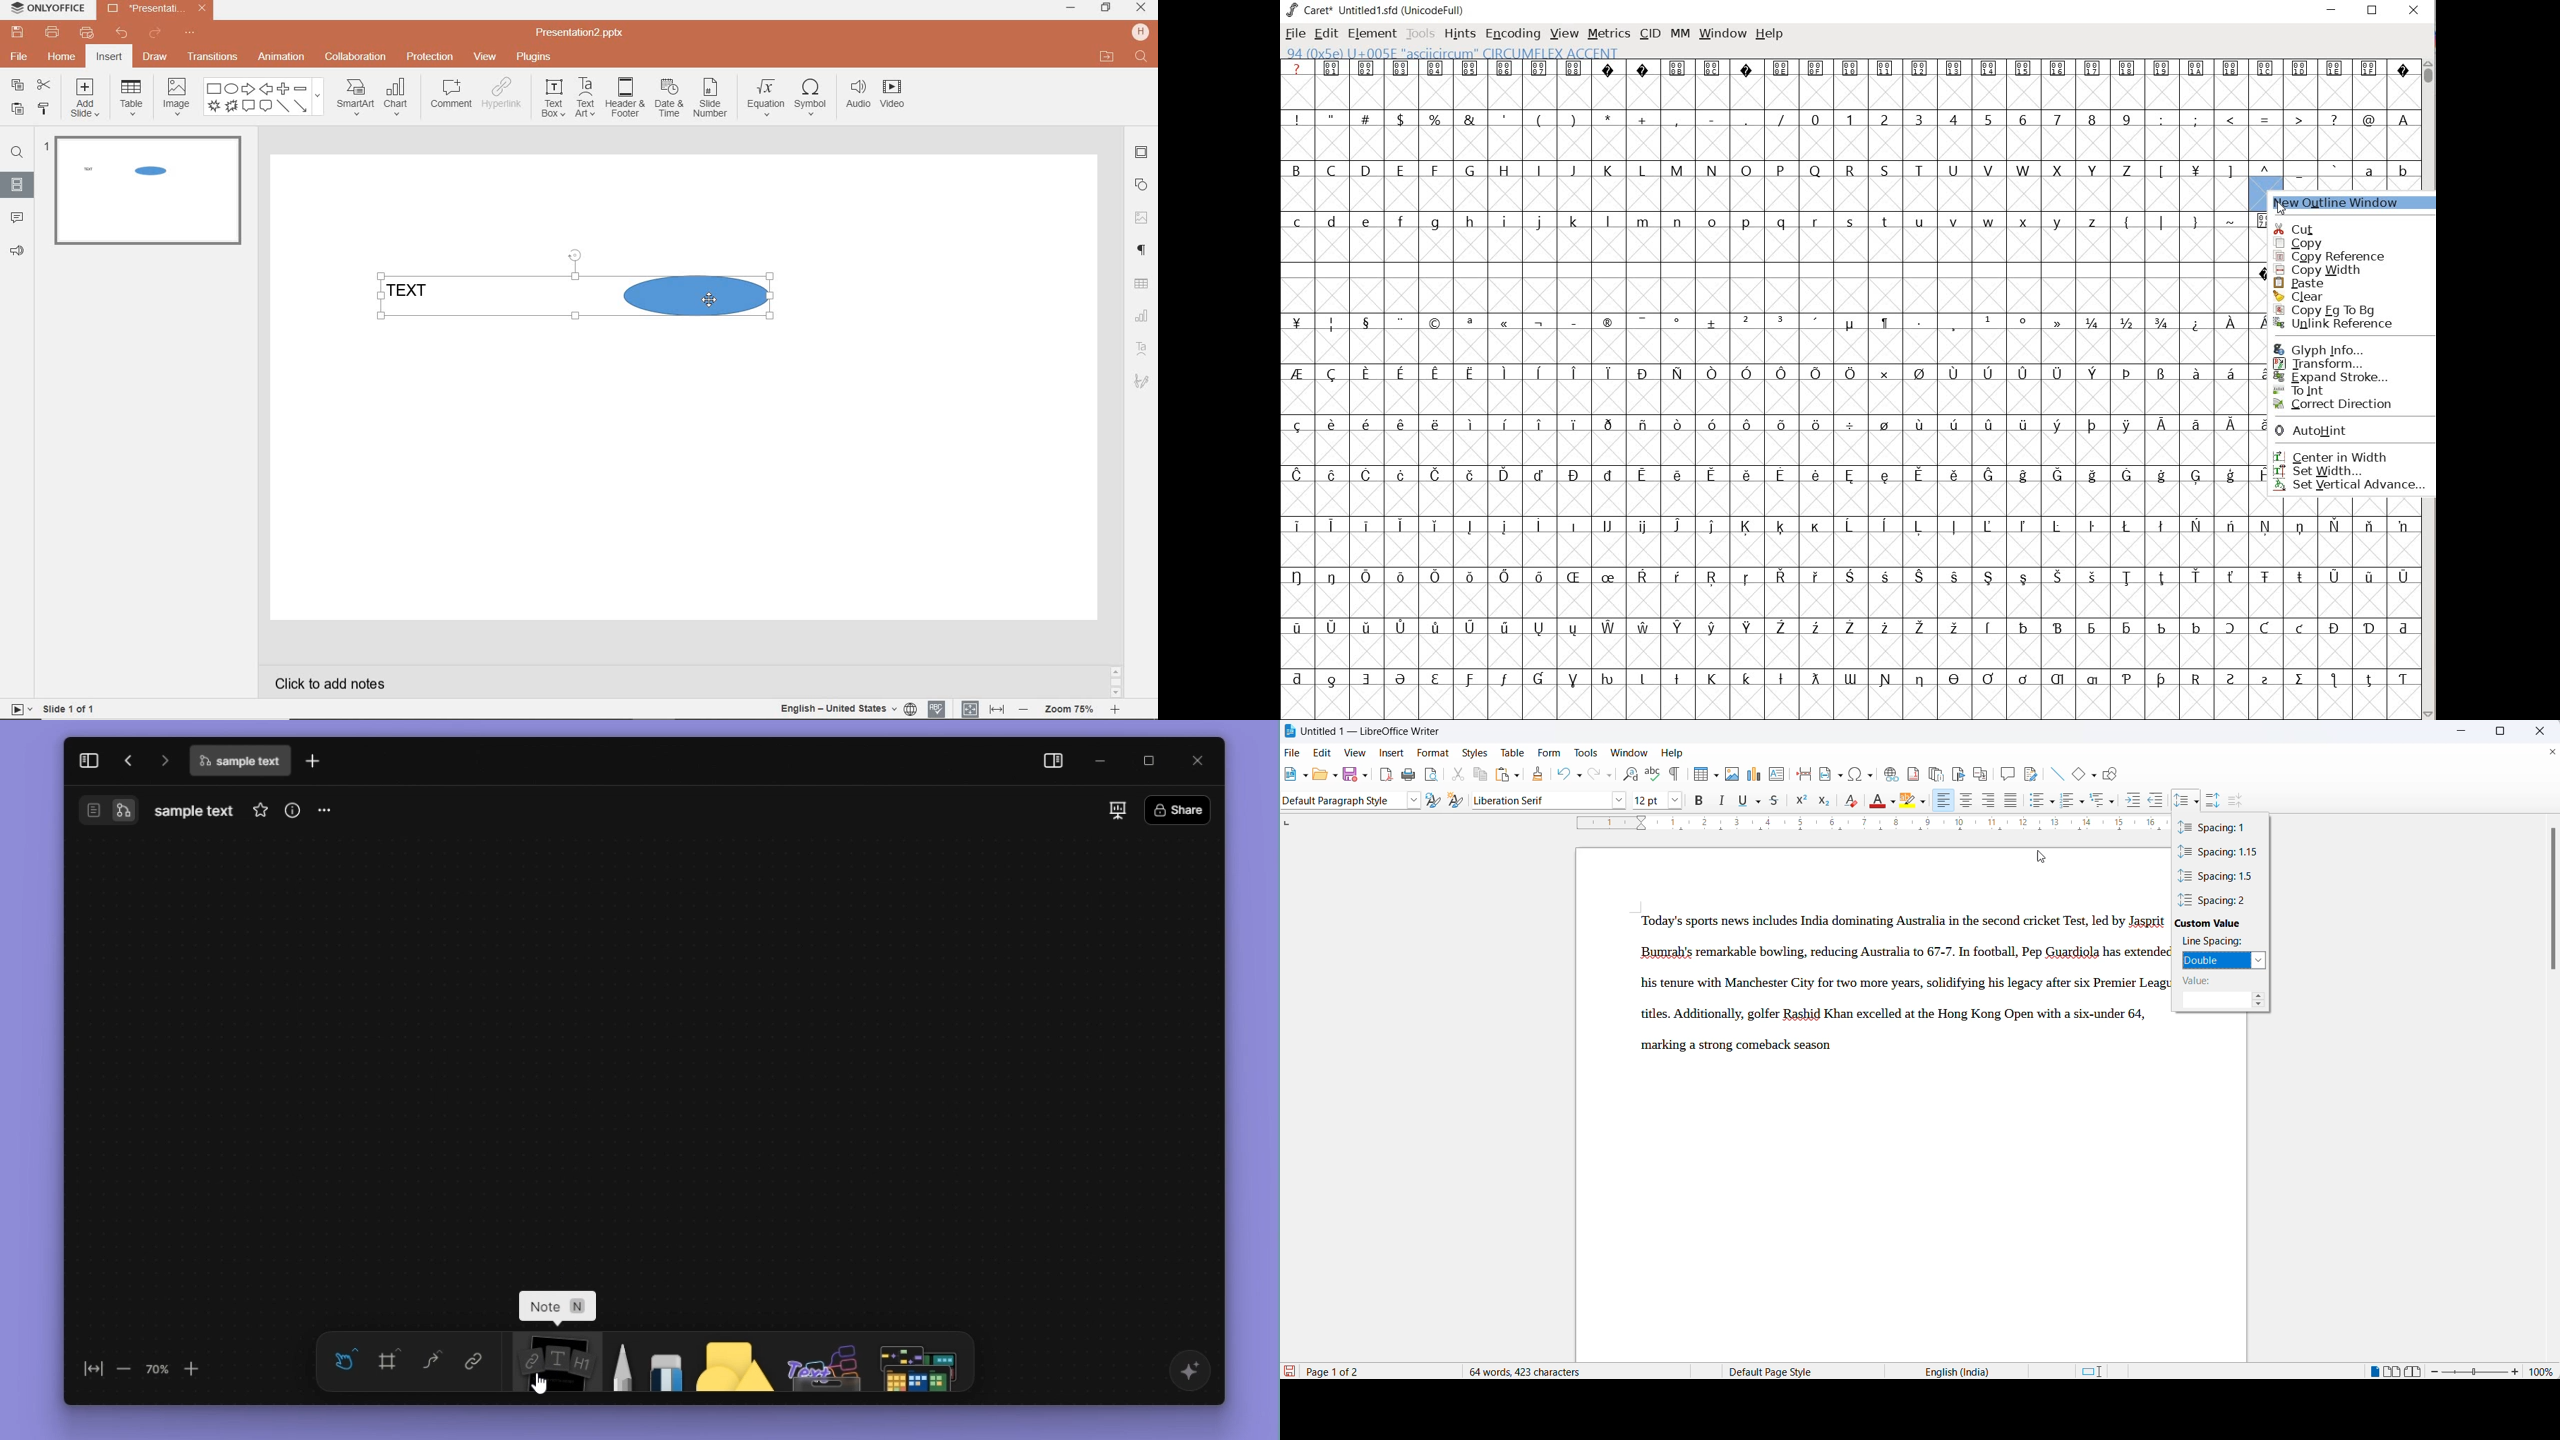 This screenshot has height=1456, width=2576. Describe the element at coordinates (2474, 1372) in the screenshot. I see `zoom slider` at that location.